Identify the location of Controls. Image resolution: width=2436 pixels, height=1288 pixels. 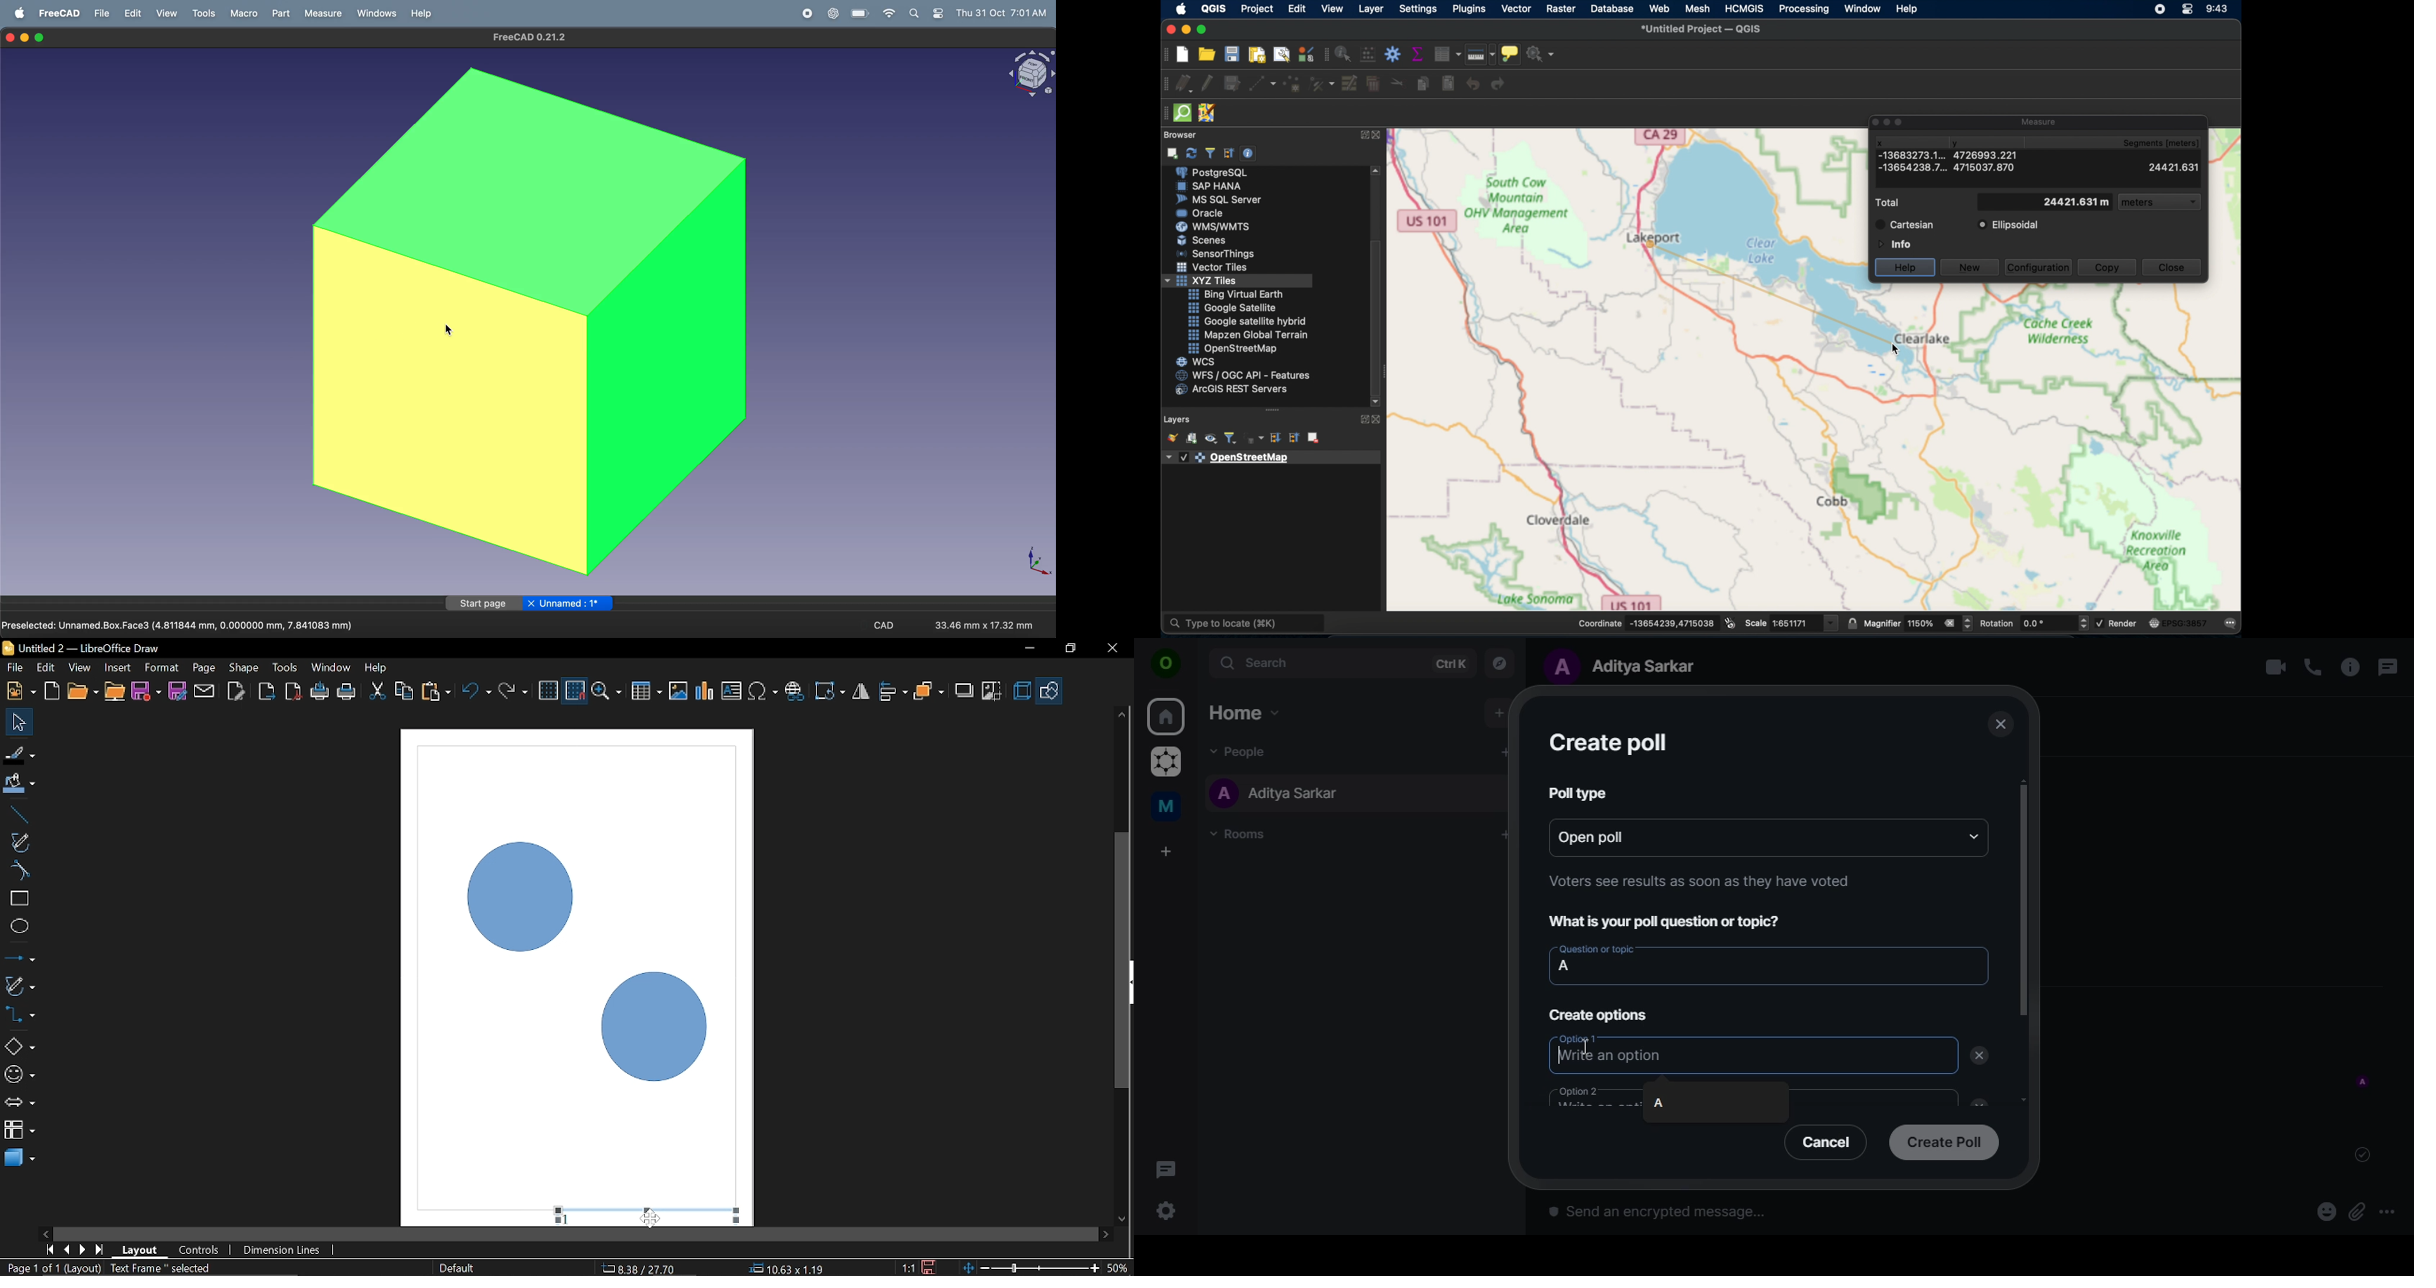
(198, 1251).